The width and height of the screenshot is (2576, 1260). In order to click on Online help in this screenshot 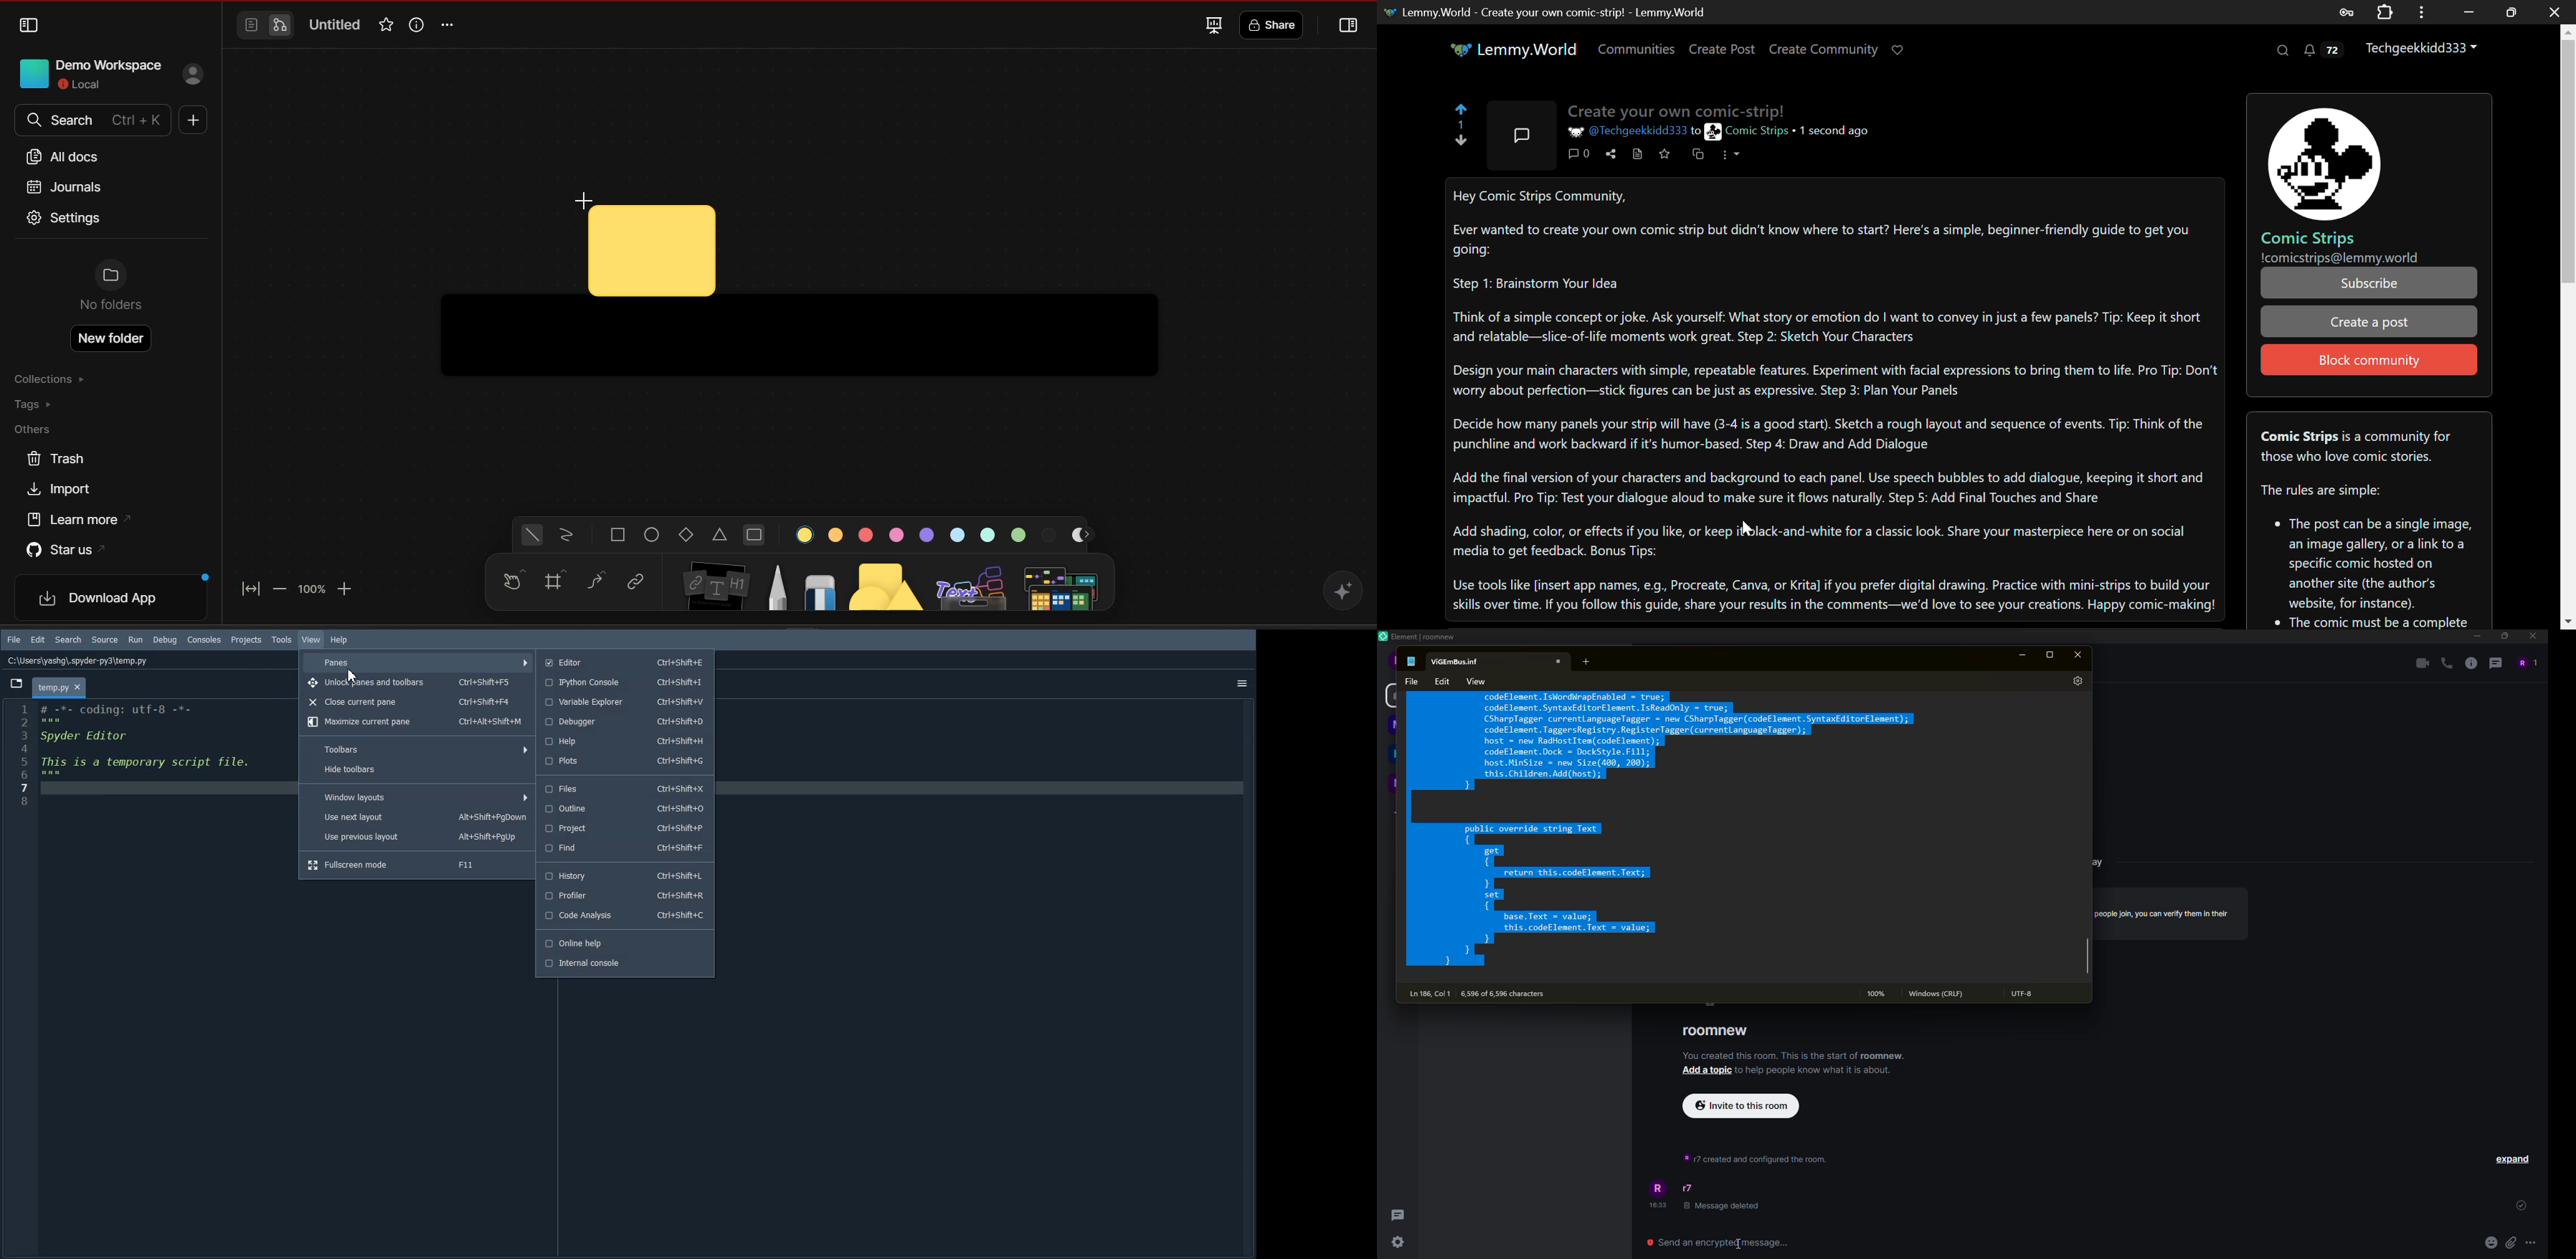, I will do `click(625, 942)`.